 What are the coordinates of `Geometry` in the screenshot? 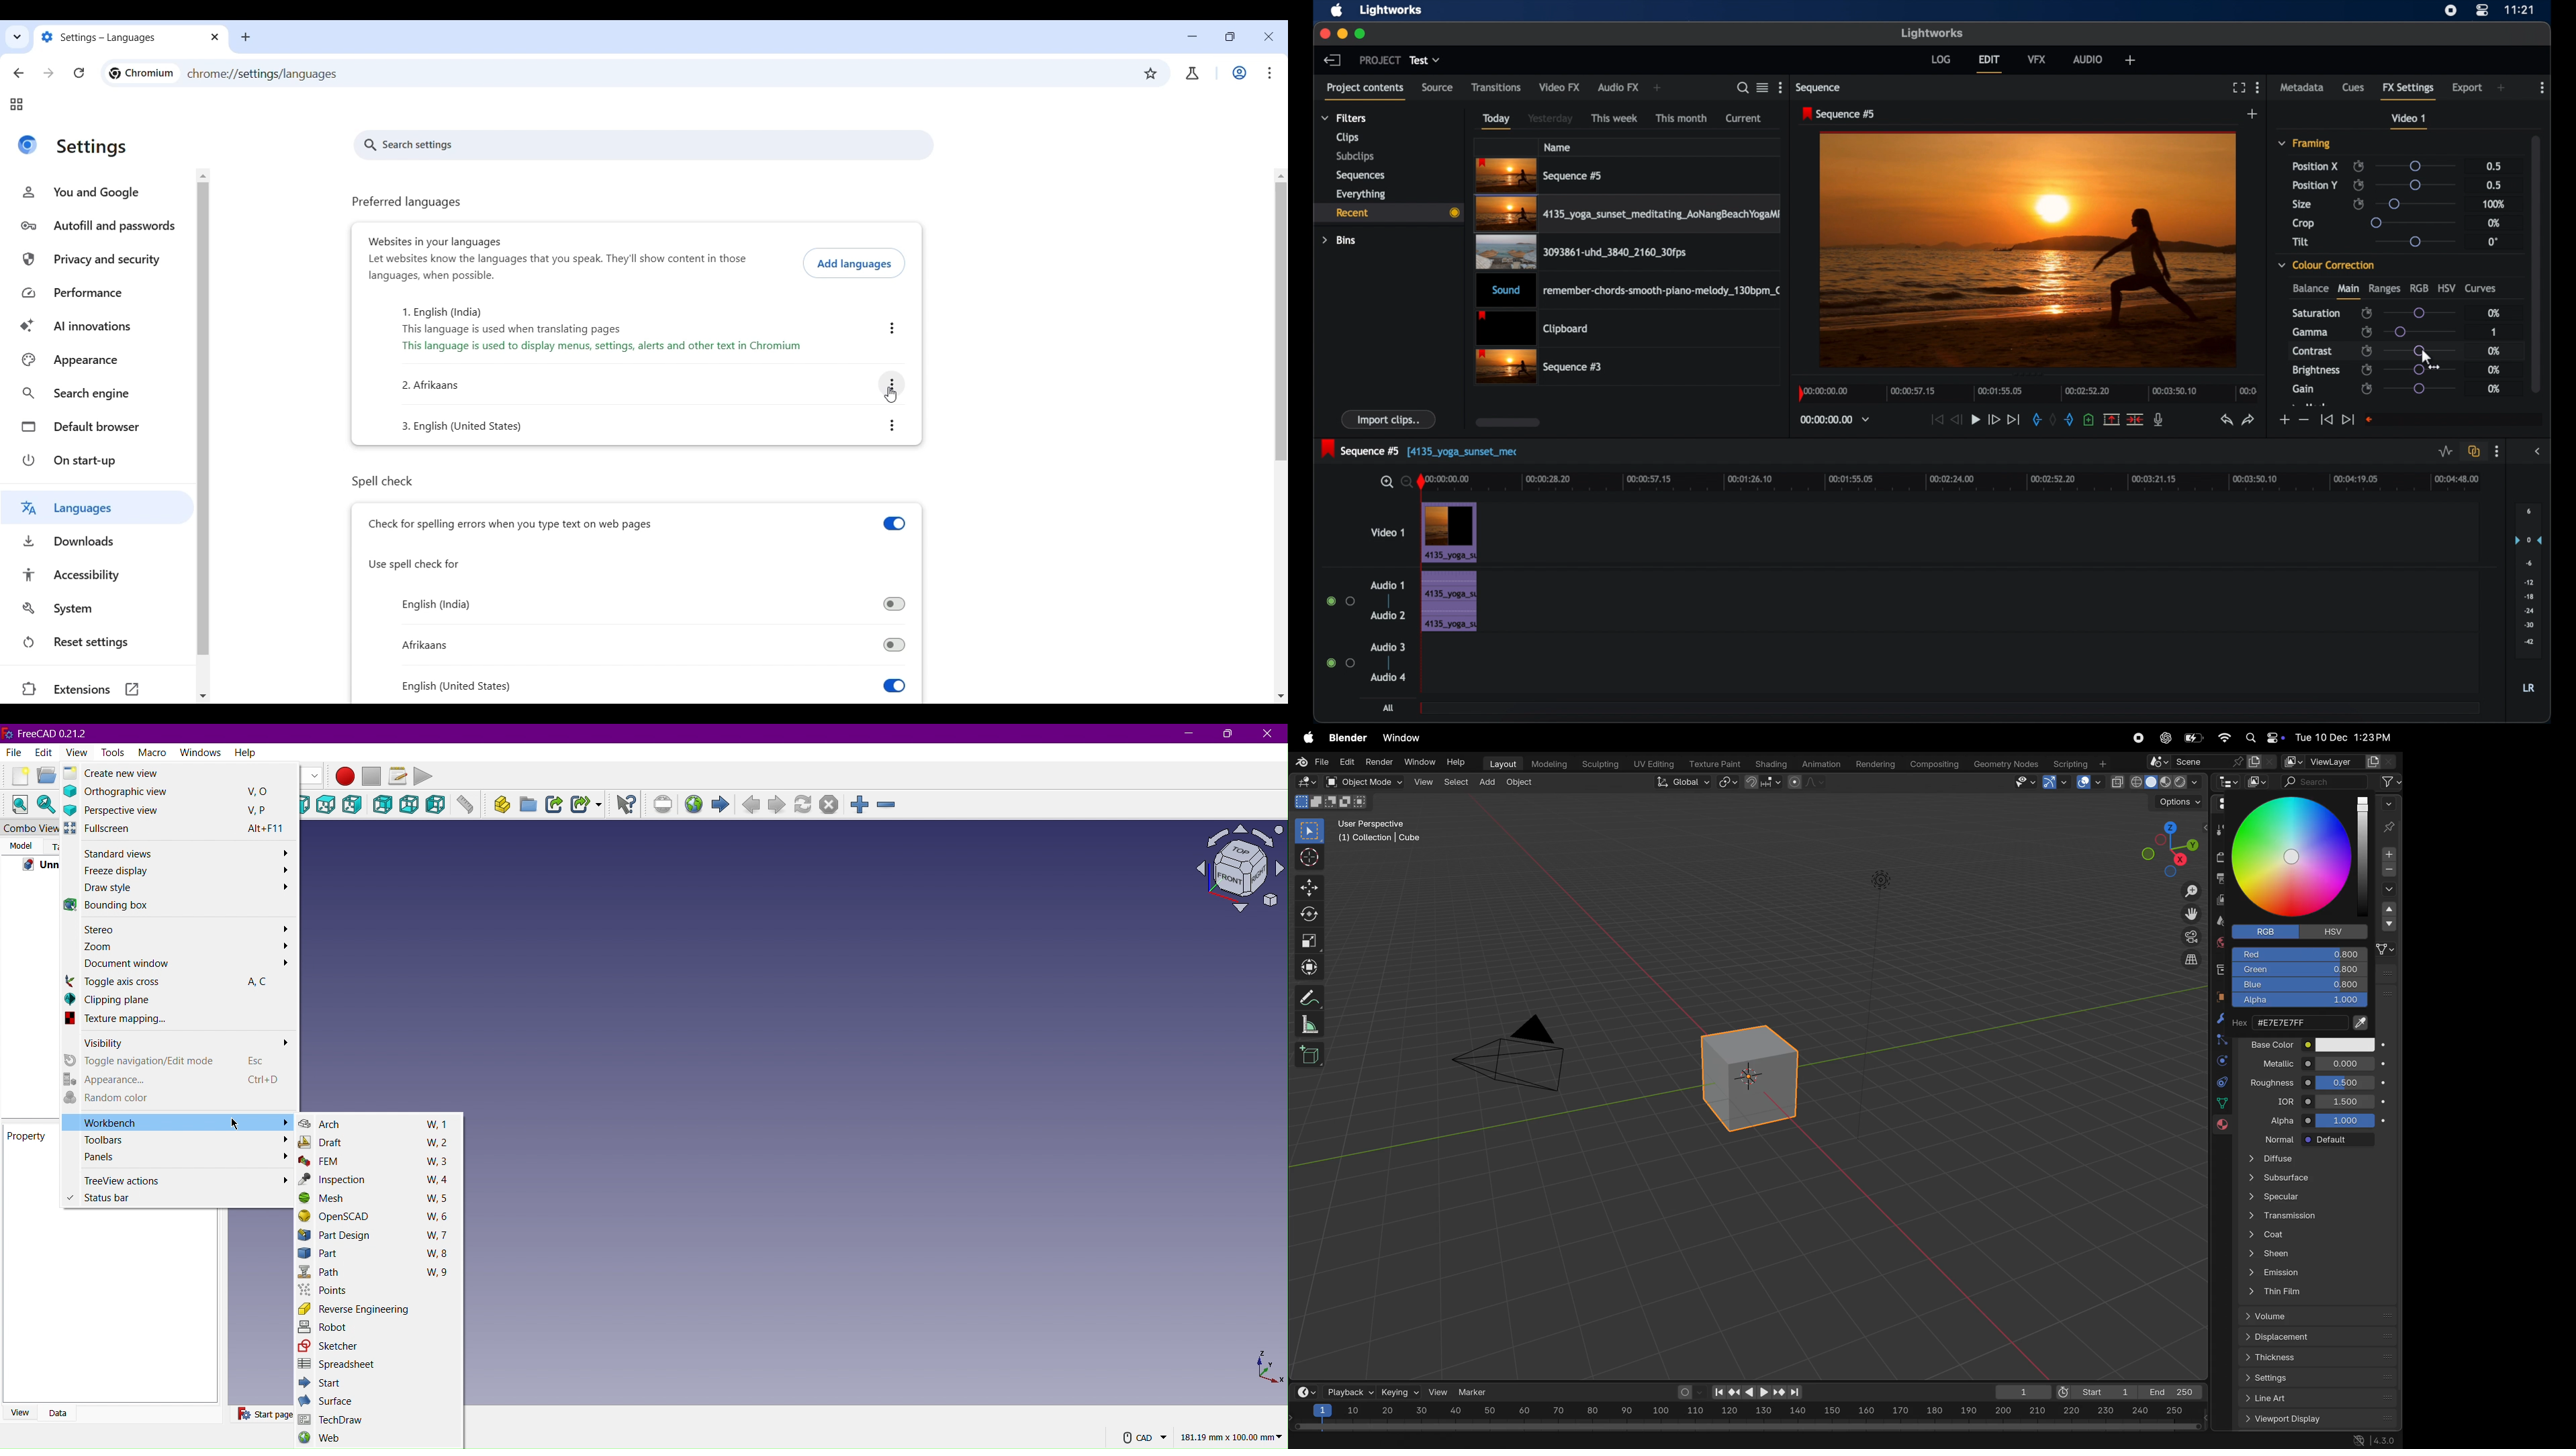 It's located at (2008, 764).